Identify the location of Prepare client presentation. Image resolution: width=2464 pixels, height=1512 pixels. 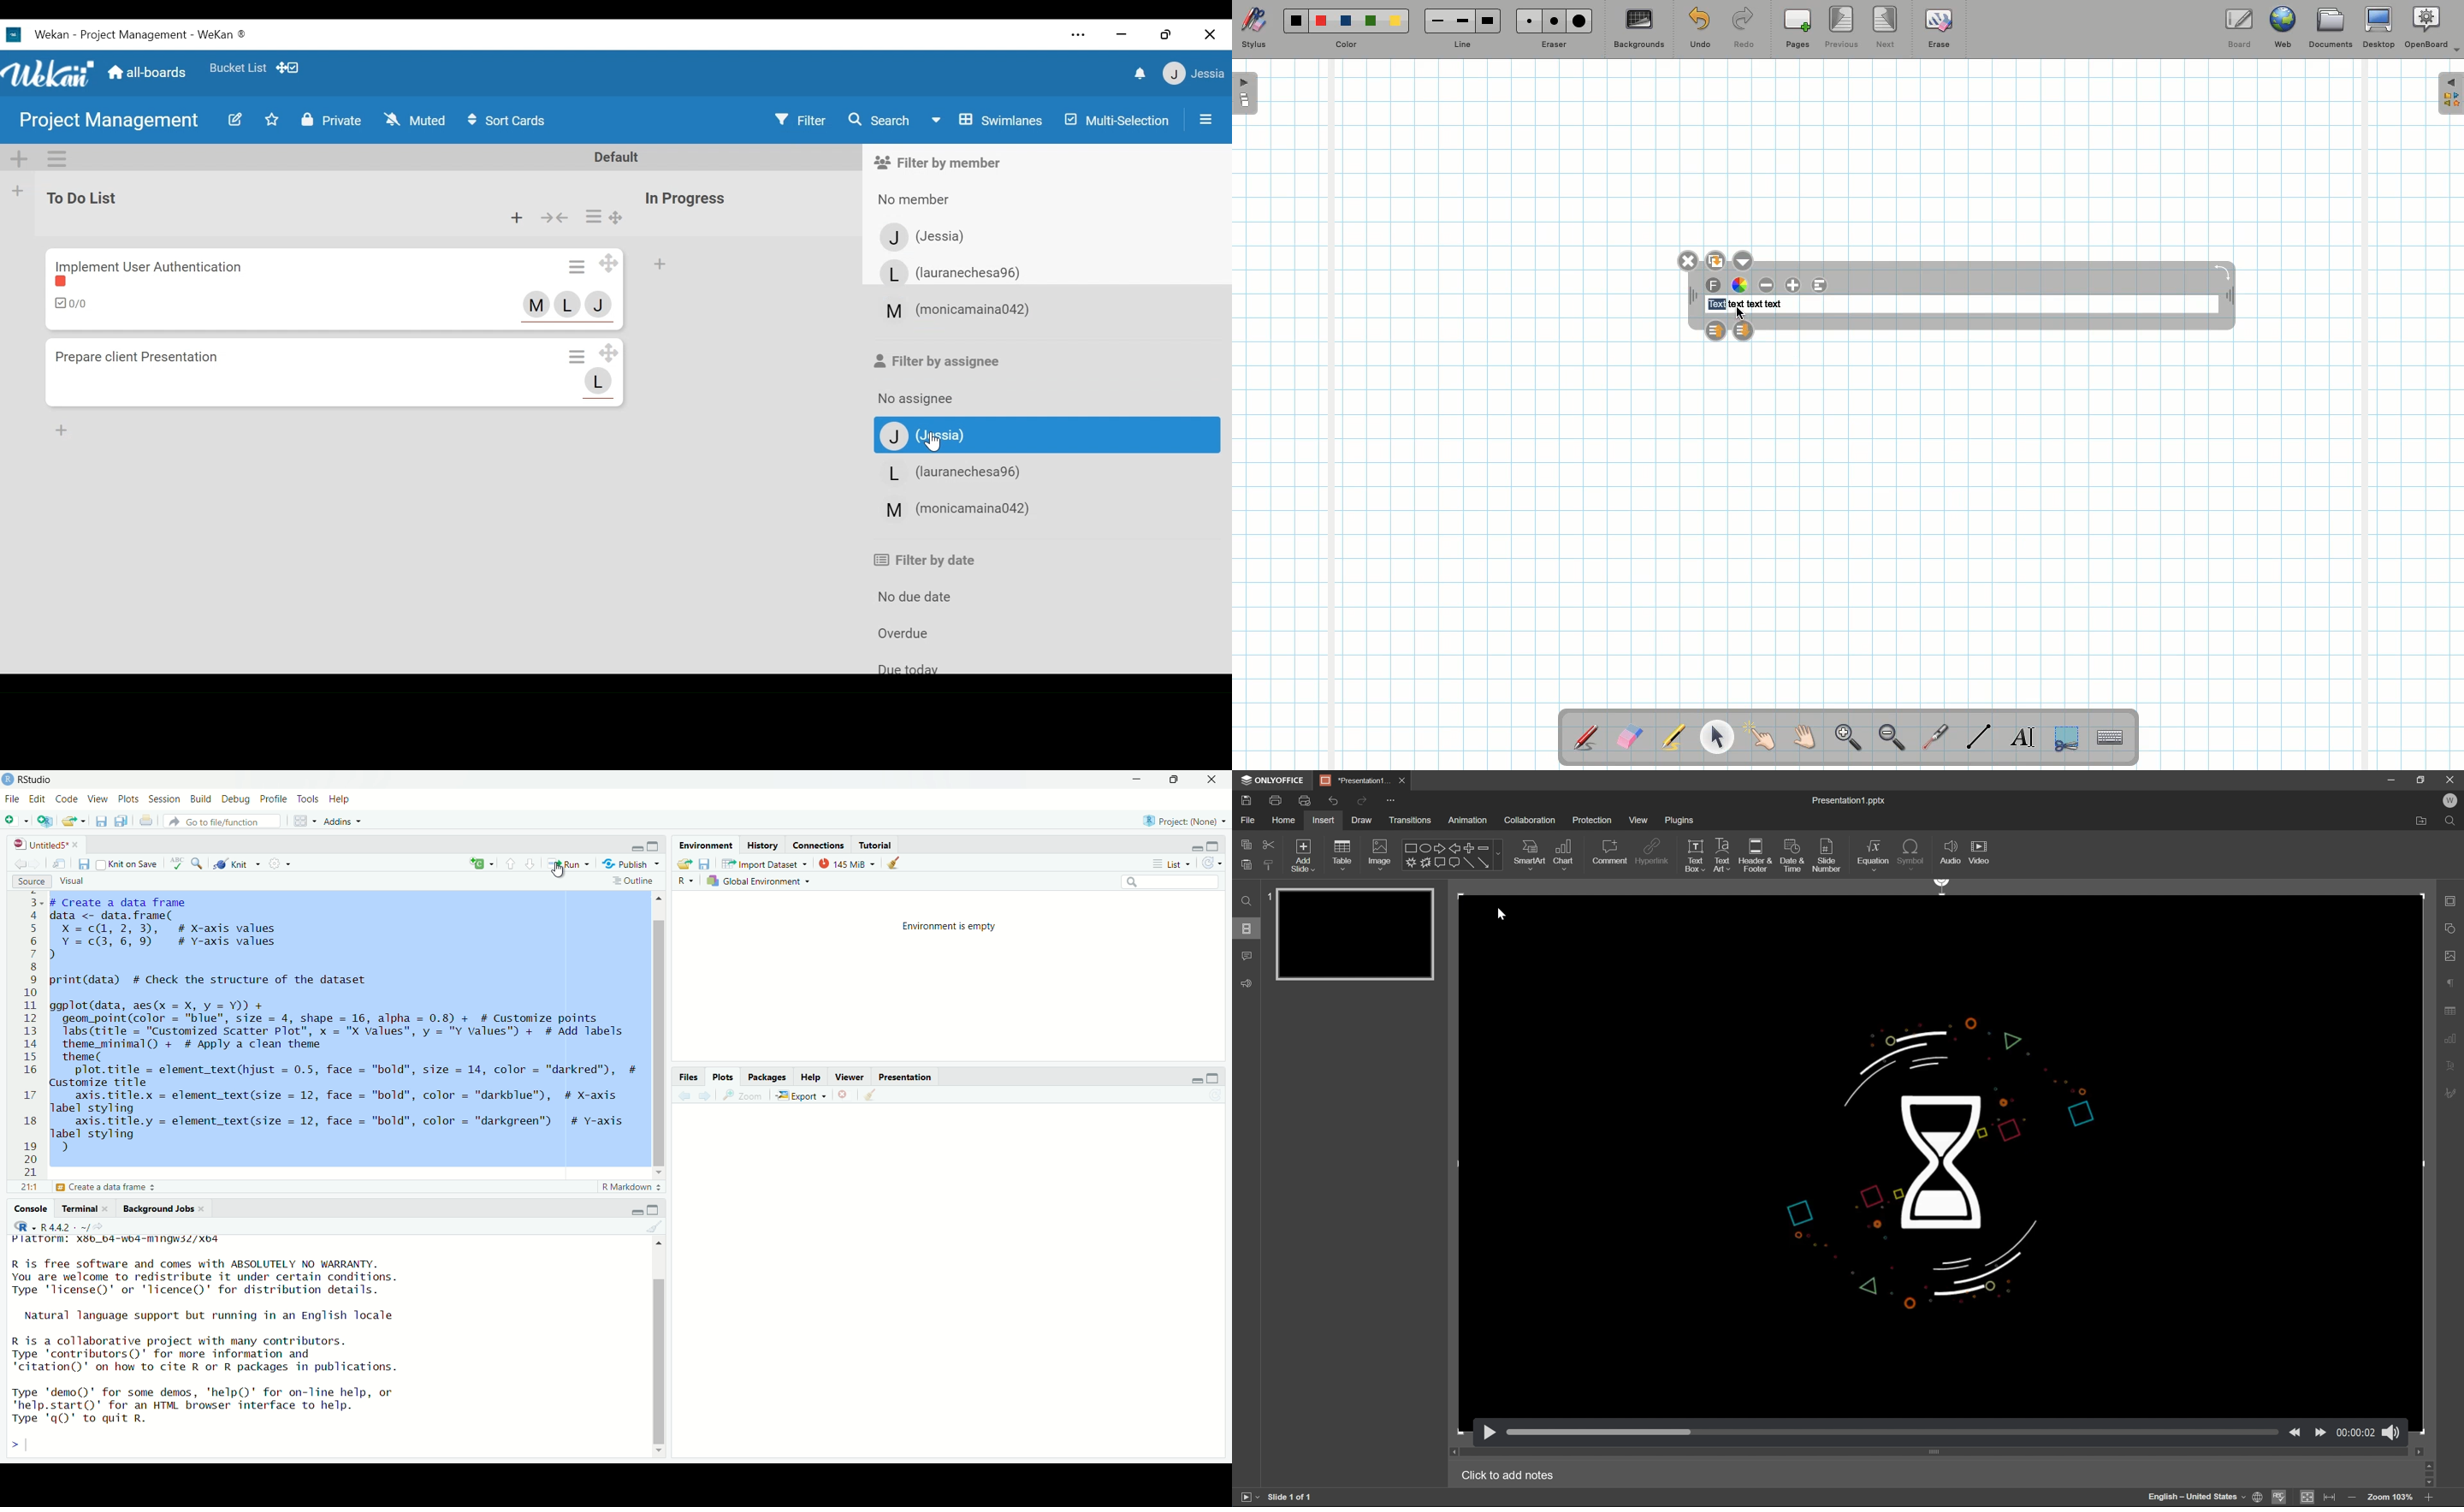
(147, 359).